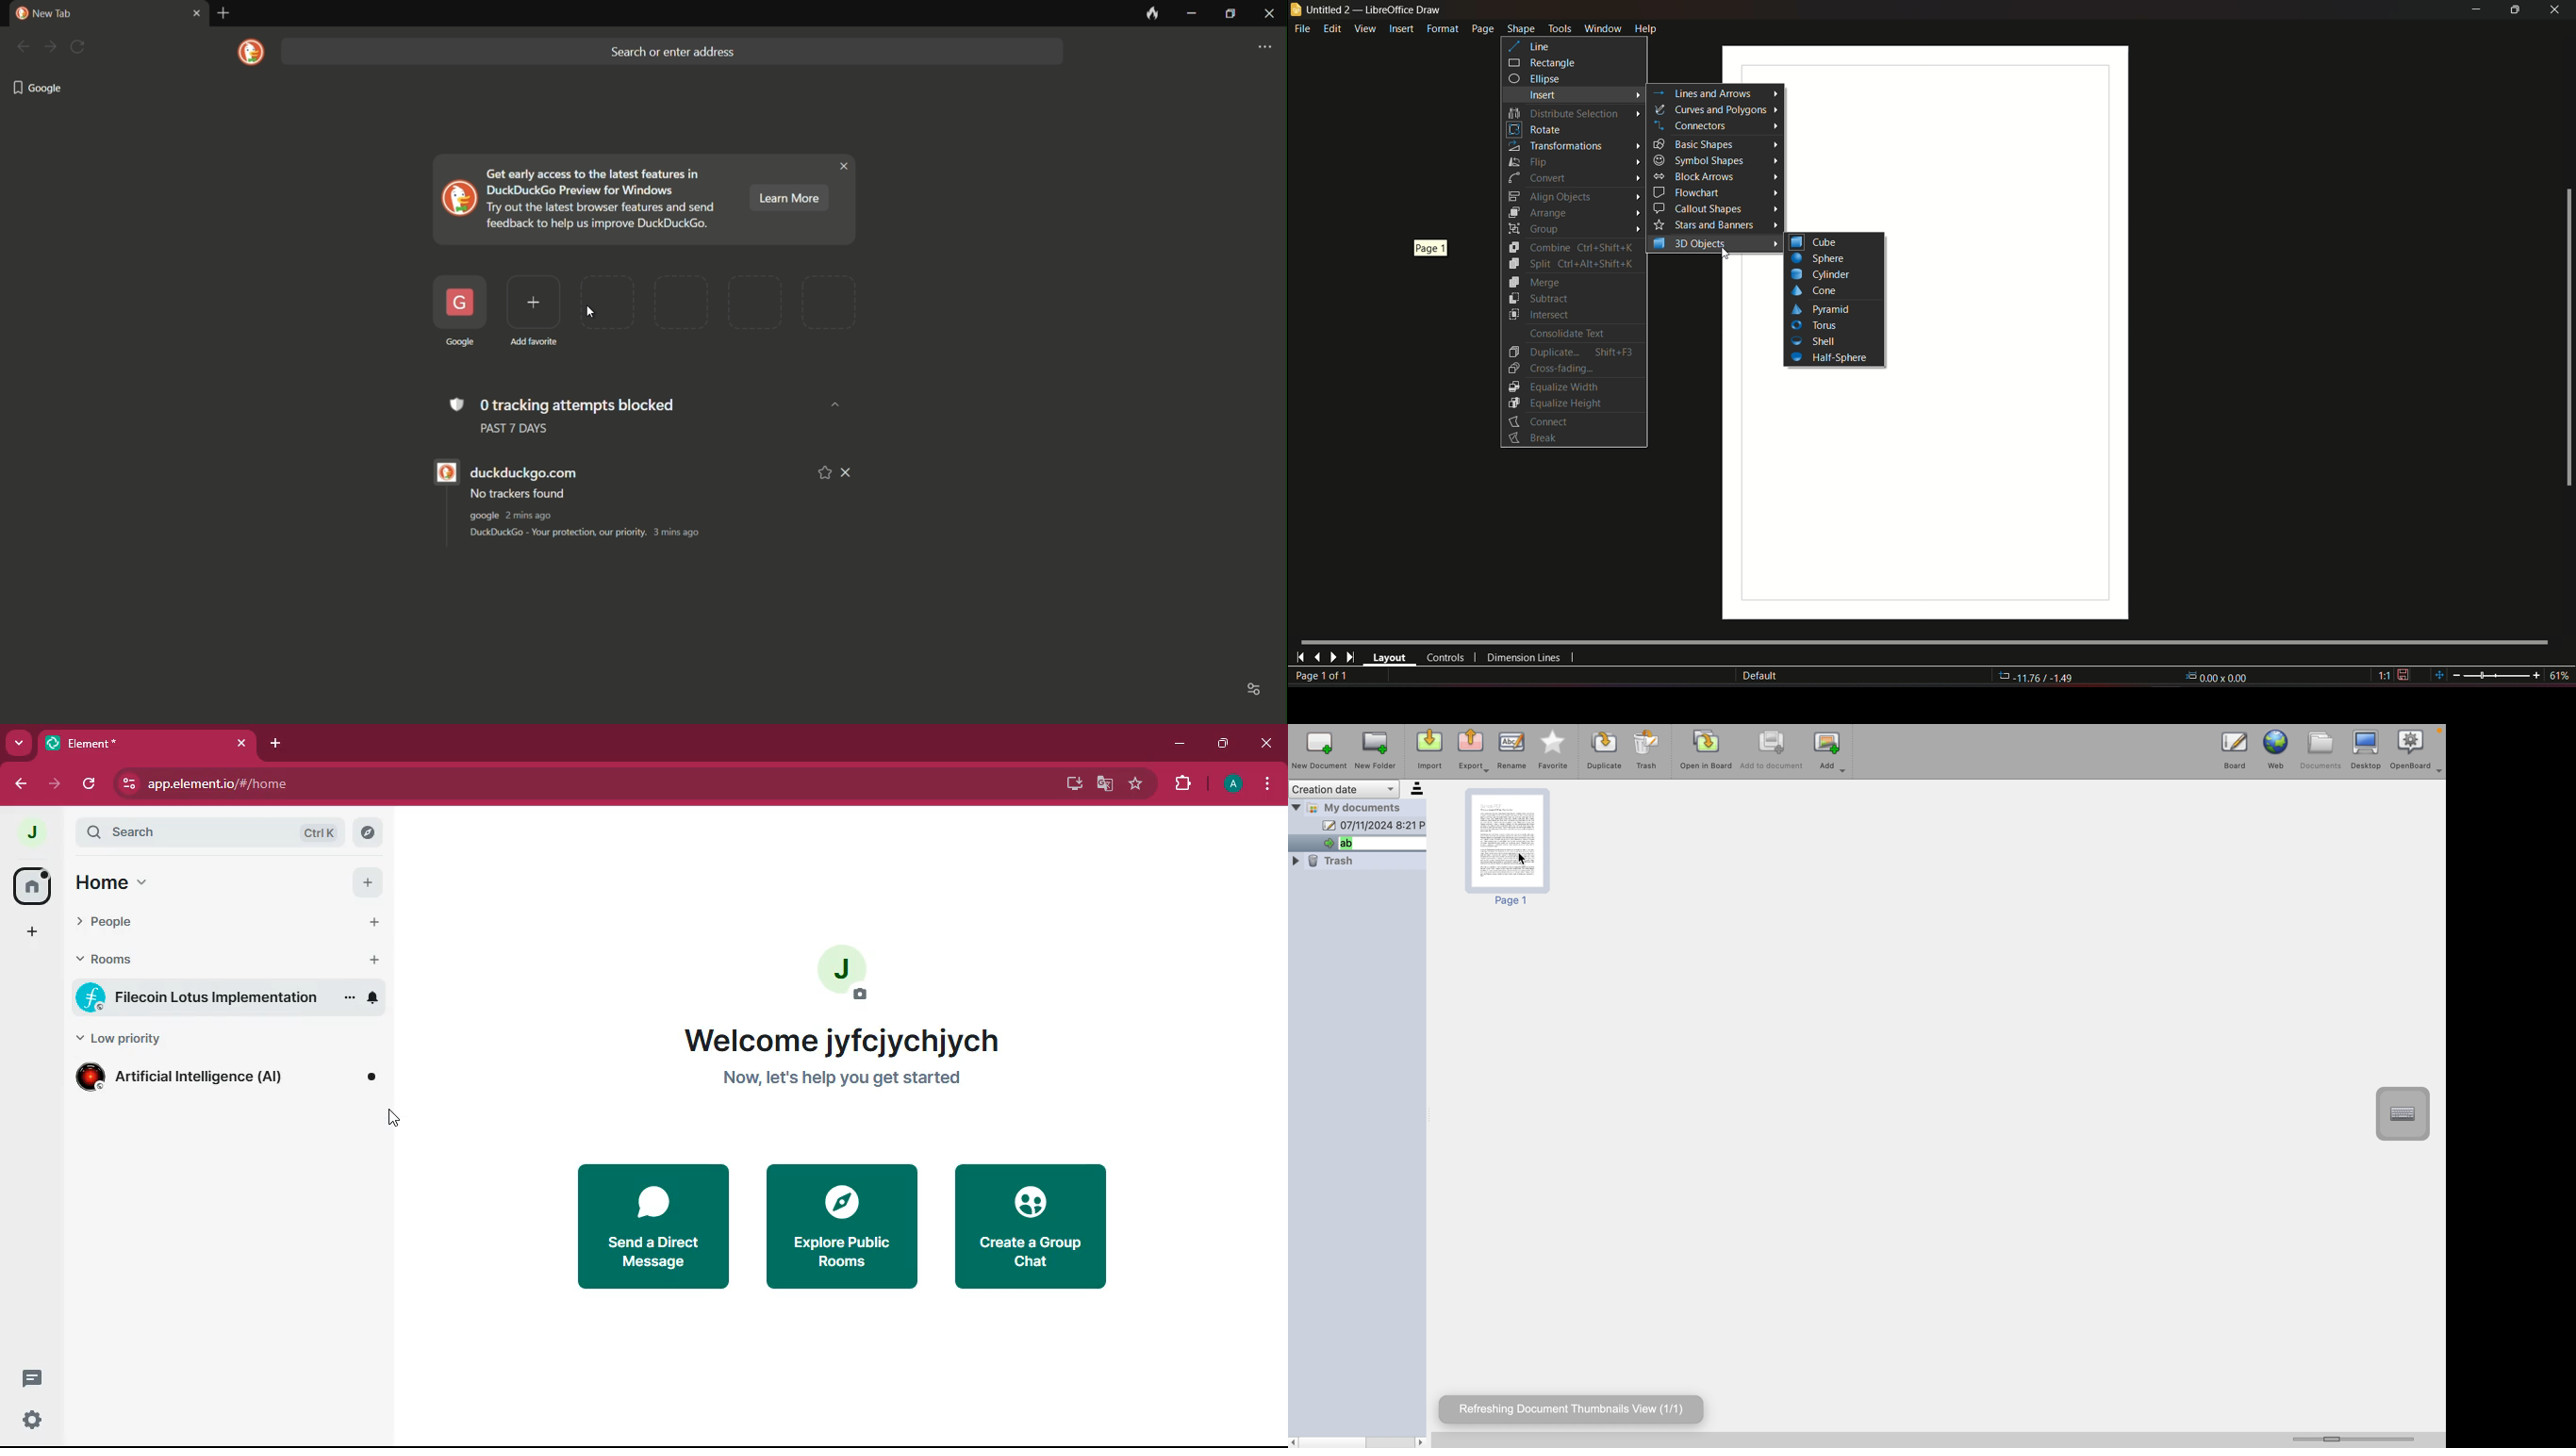 This screenshot has height=1456, width=2576. Describe the element at coordinates (1775, 93) in the screenshot. I see `arrow` at that location.